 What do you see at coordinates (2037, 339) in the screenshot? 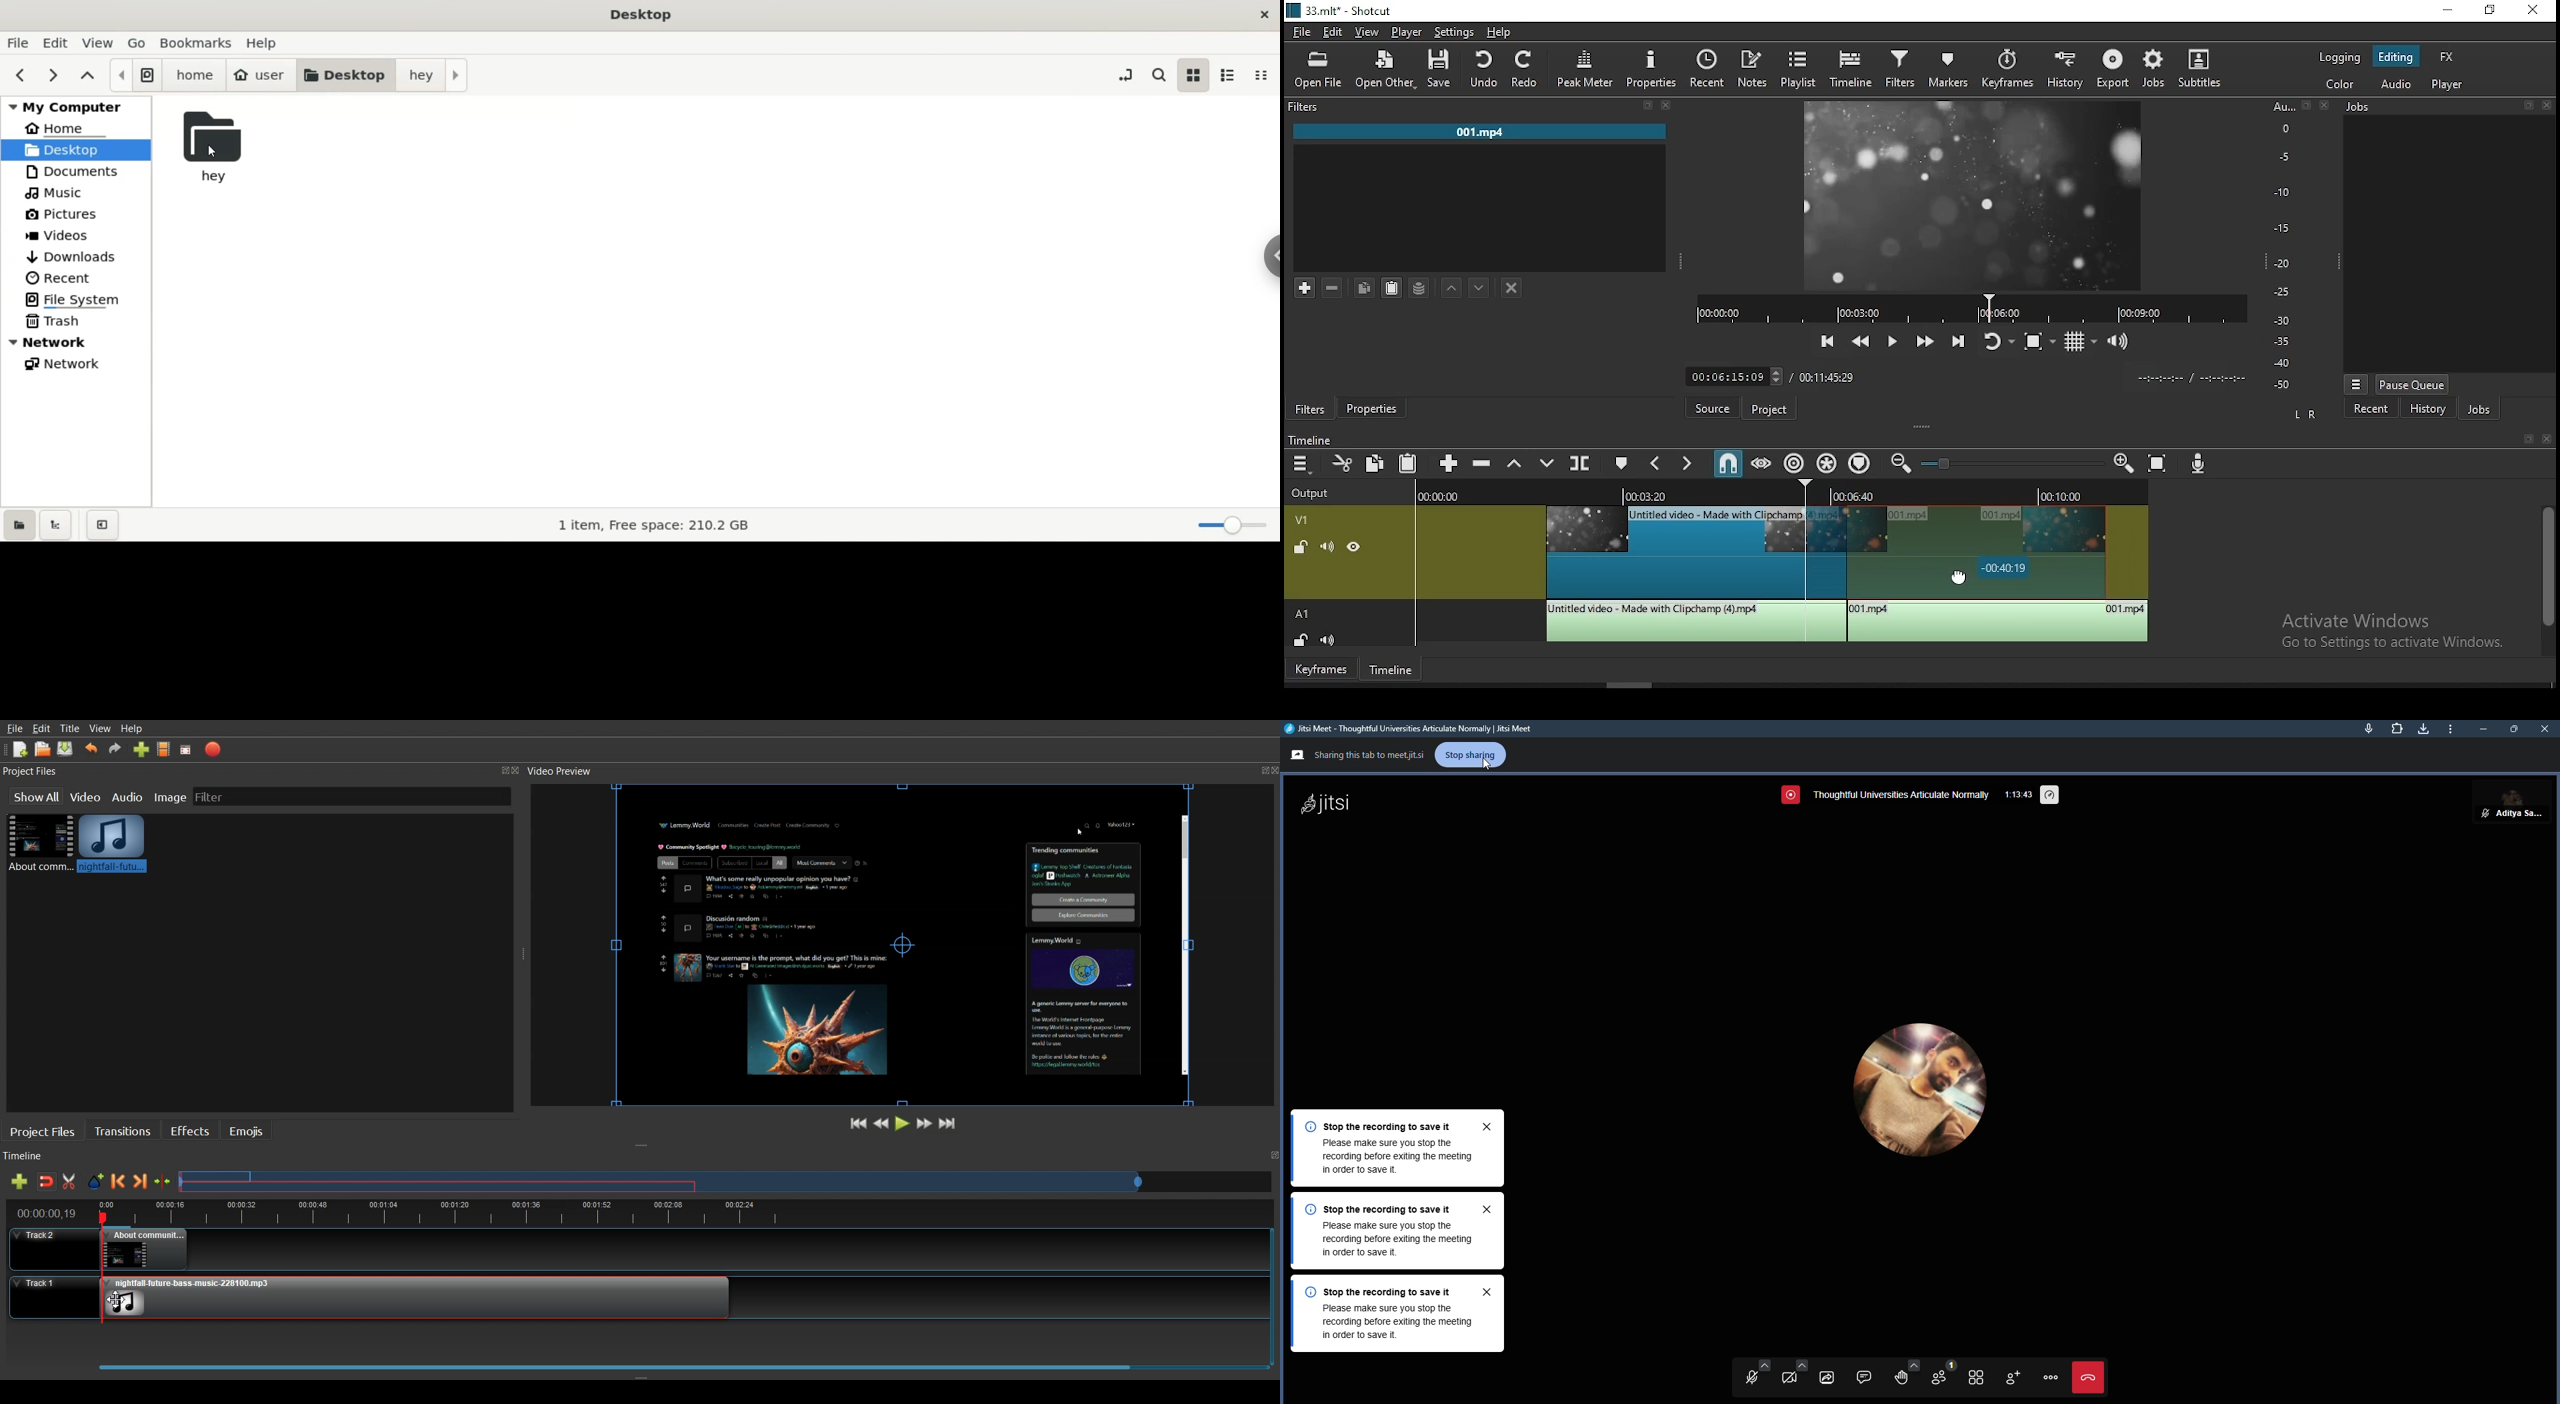
I see `toggle zoom` at bounding box center [2037, 339].